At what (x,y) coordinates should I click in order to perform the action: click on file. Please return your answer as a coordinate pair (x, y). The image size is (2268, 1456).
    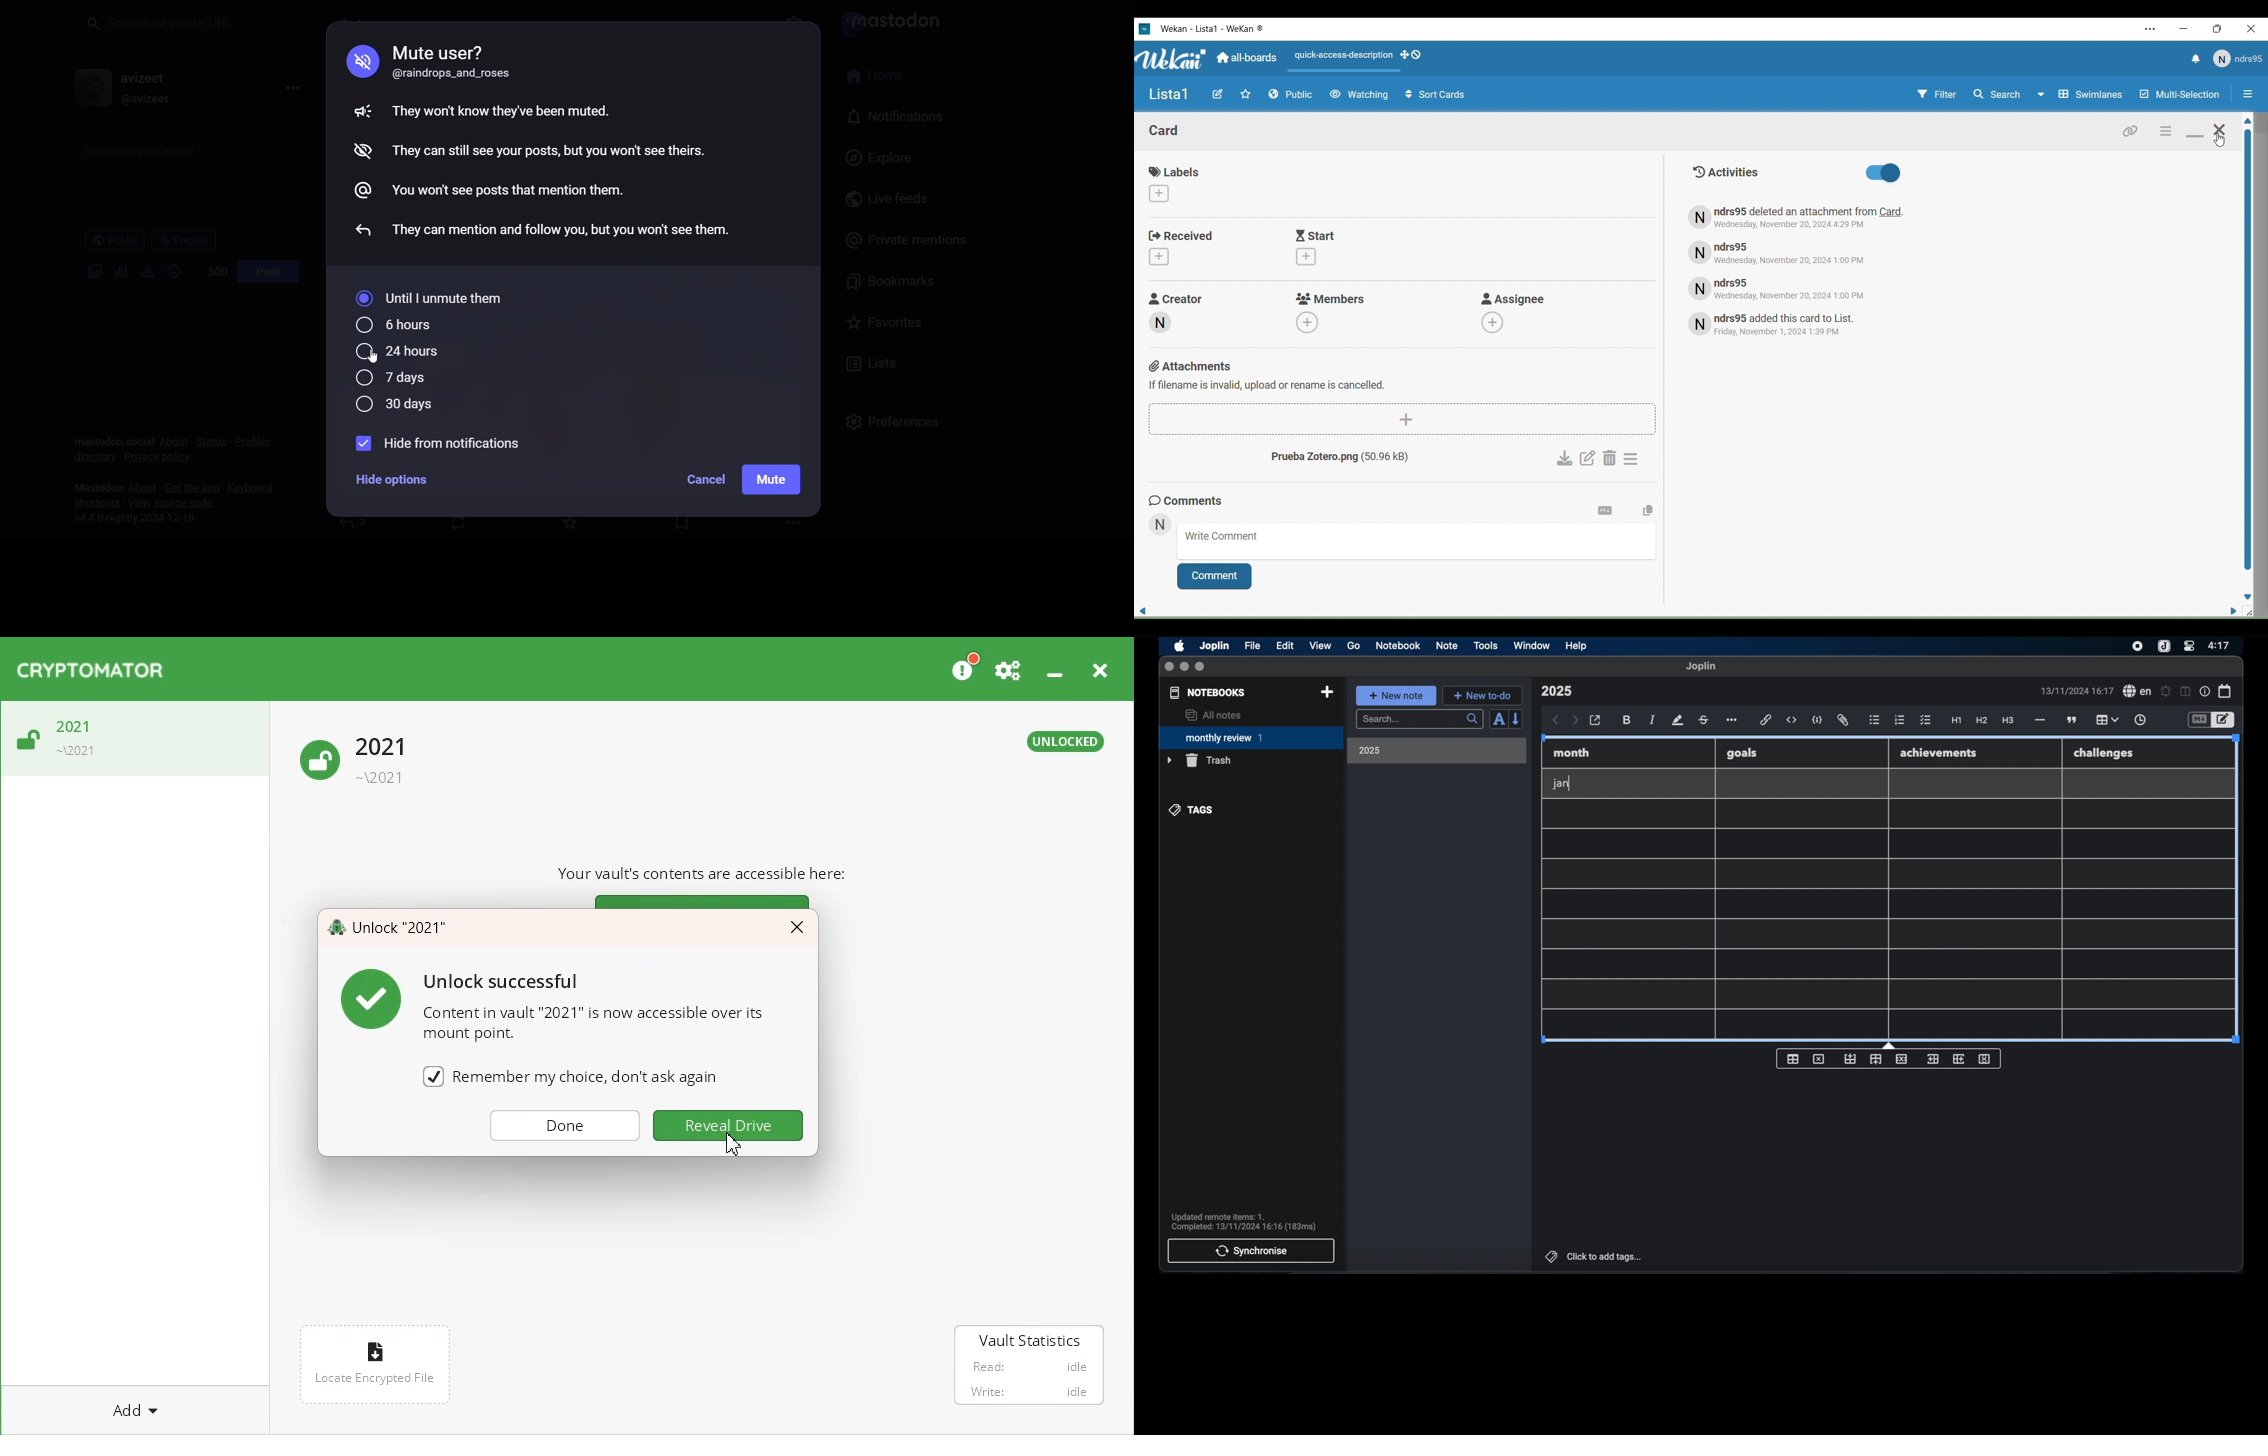
    Looking at the image, I should click on (1252, 646).